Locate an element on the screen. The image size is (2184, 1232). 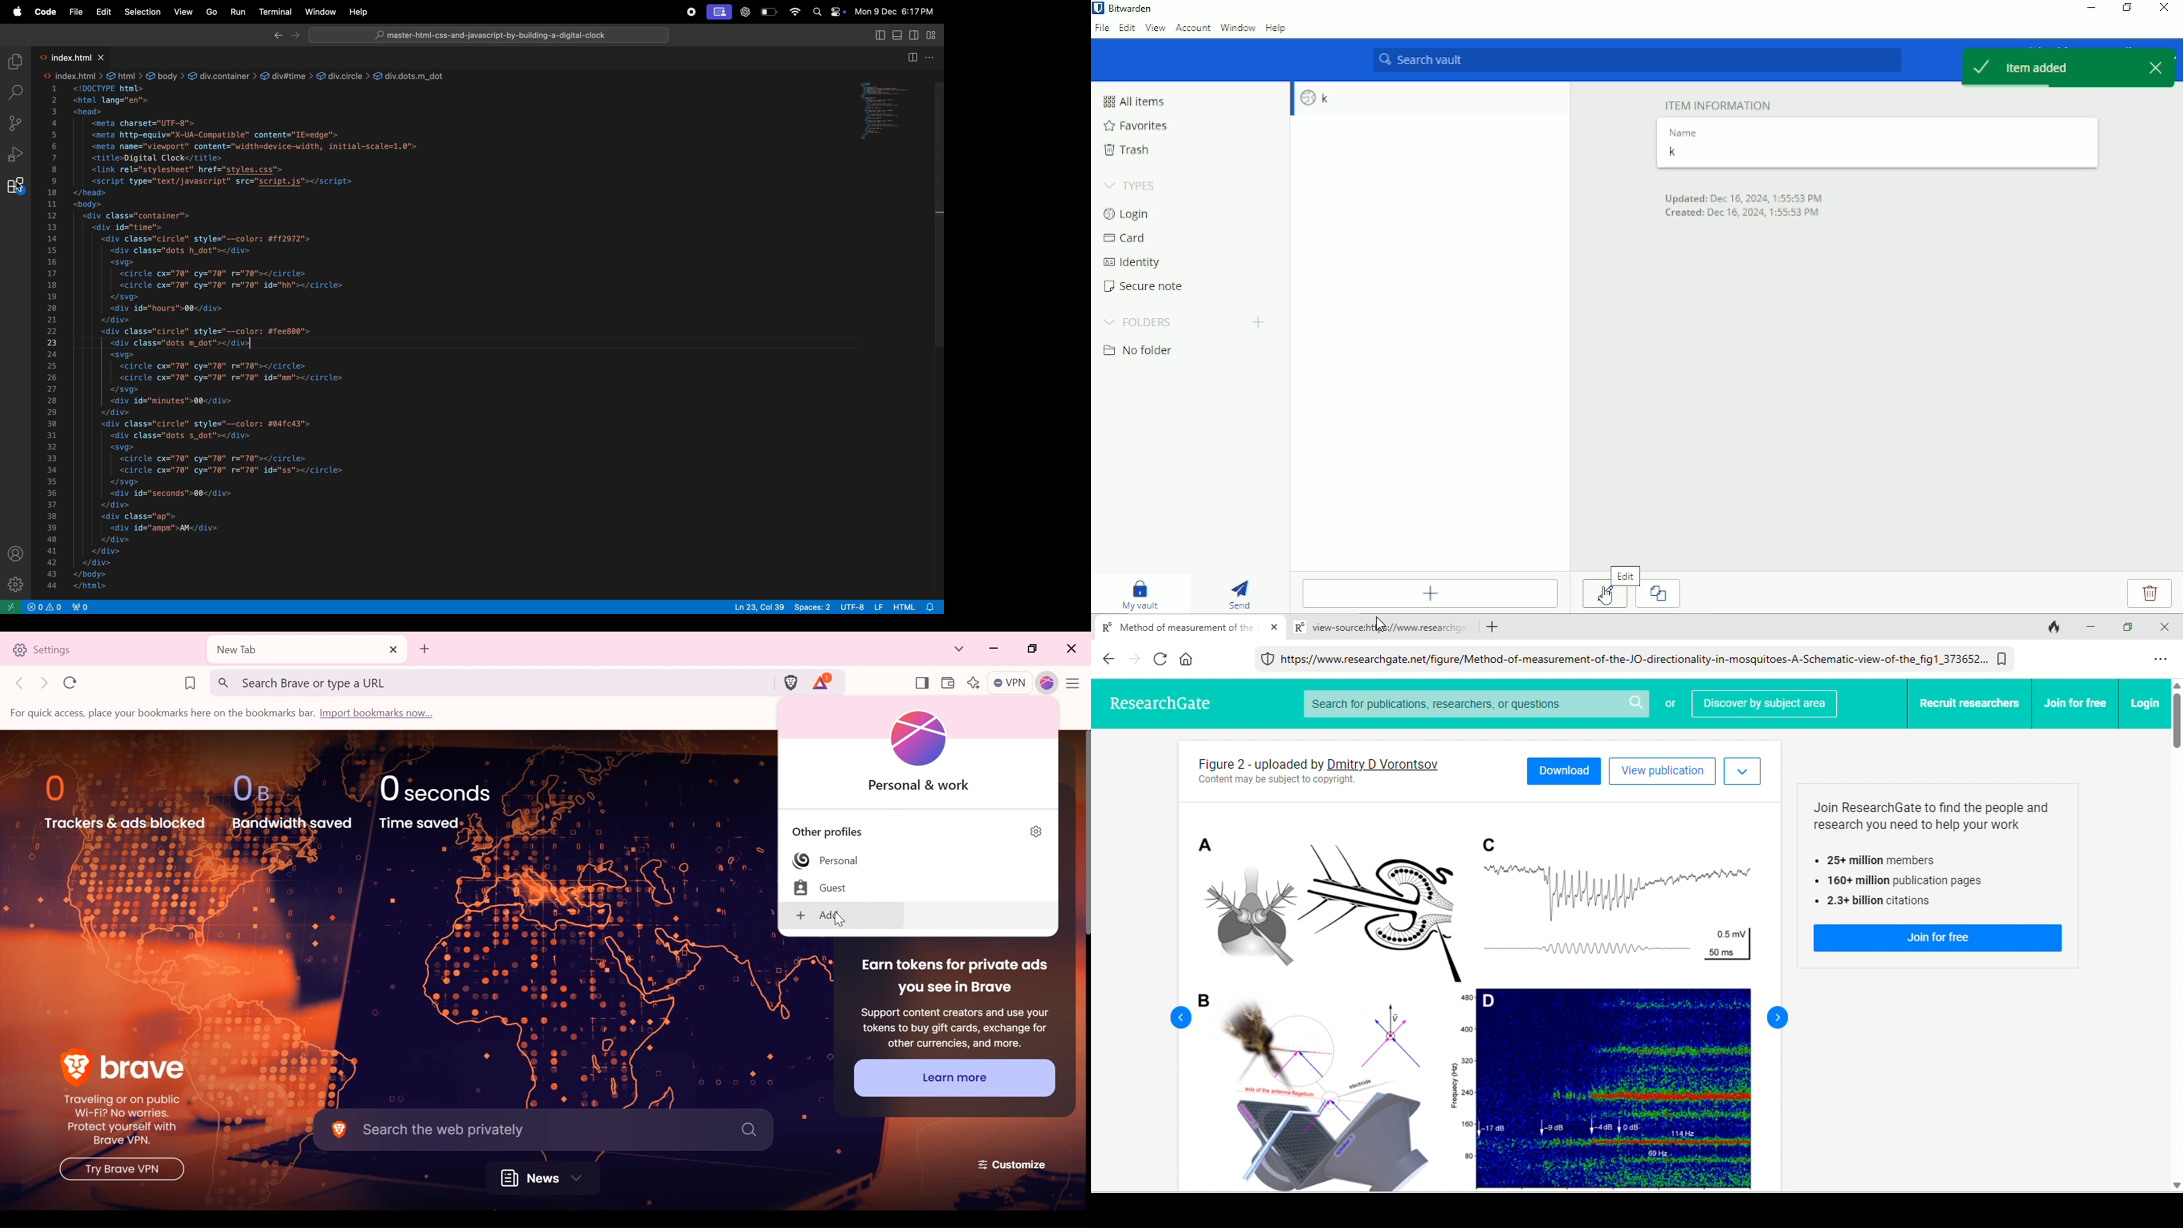
cursor is located at coordinates (249, 344).